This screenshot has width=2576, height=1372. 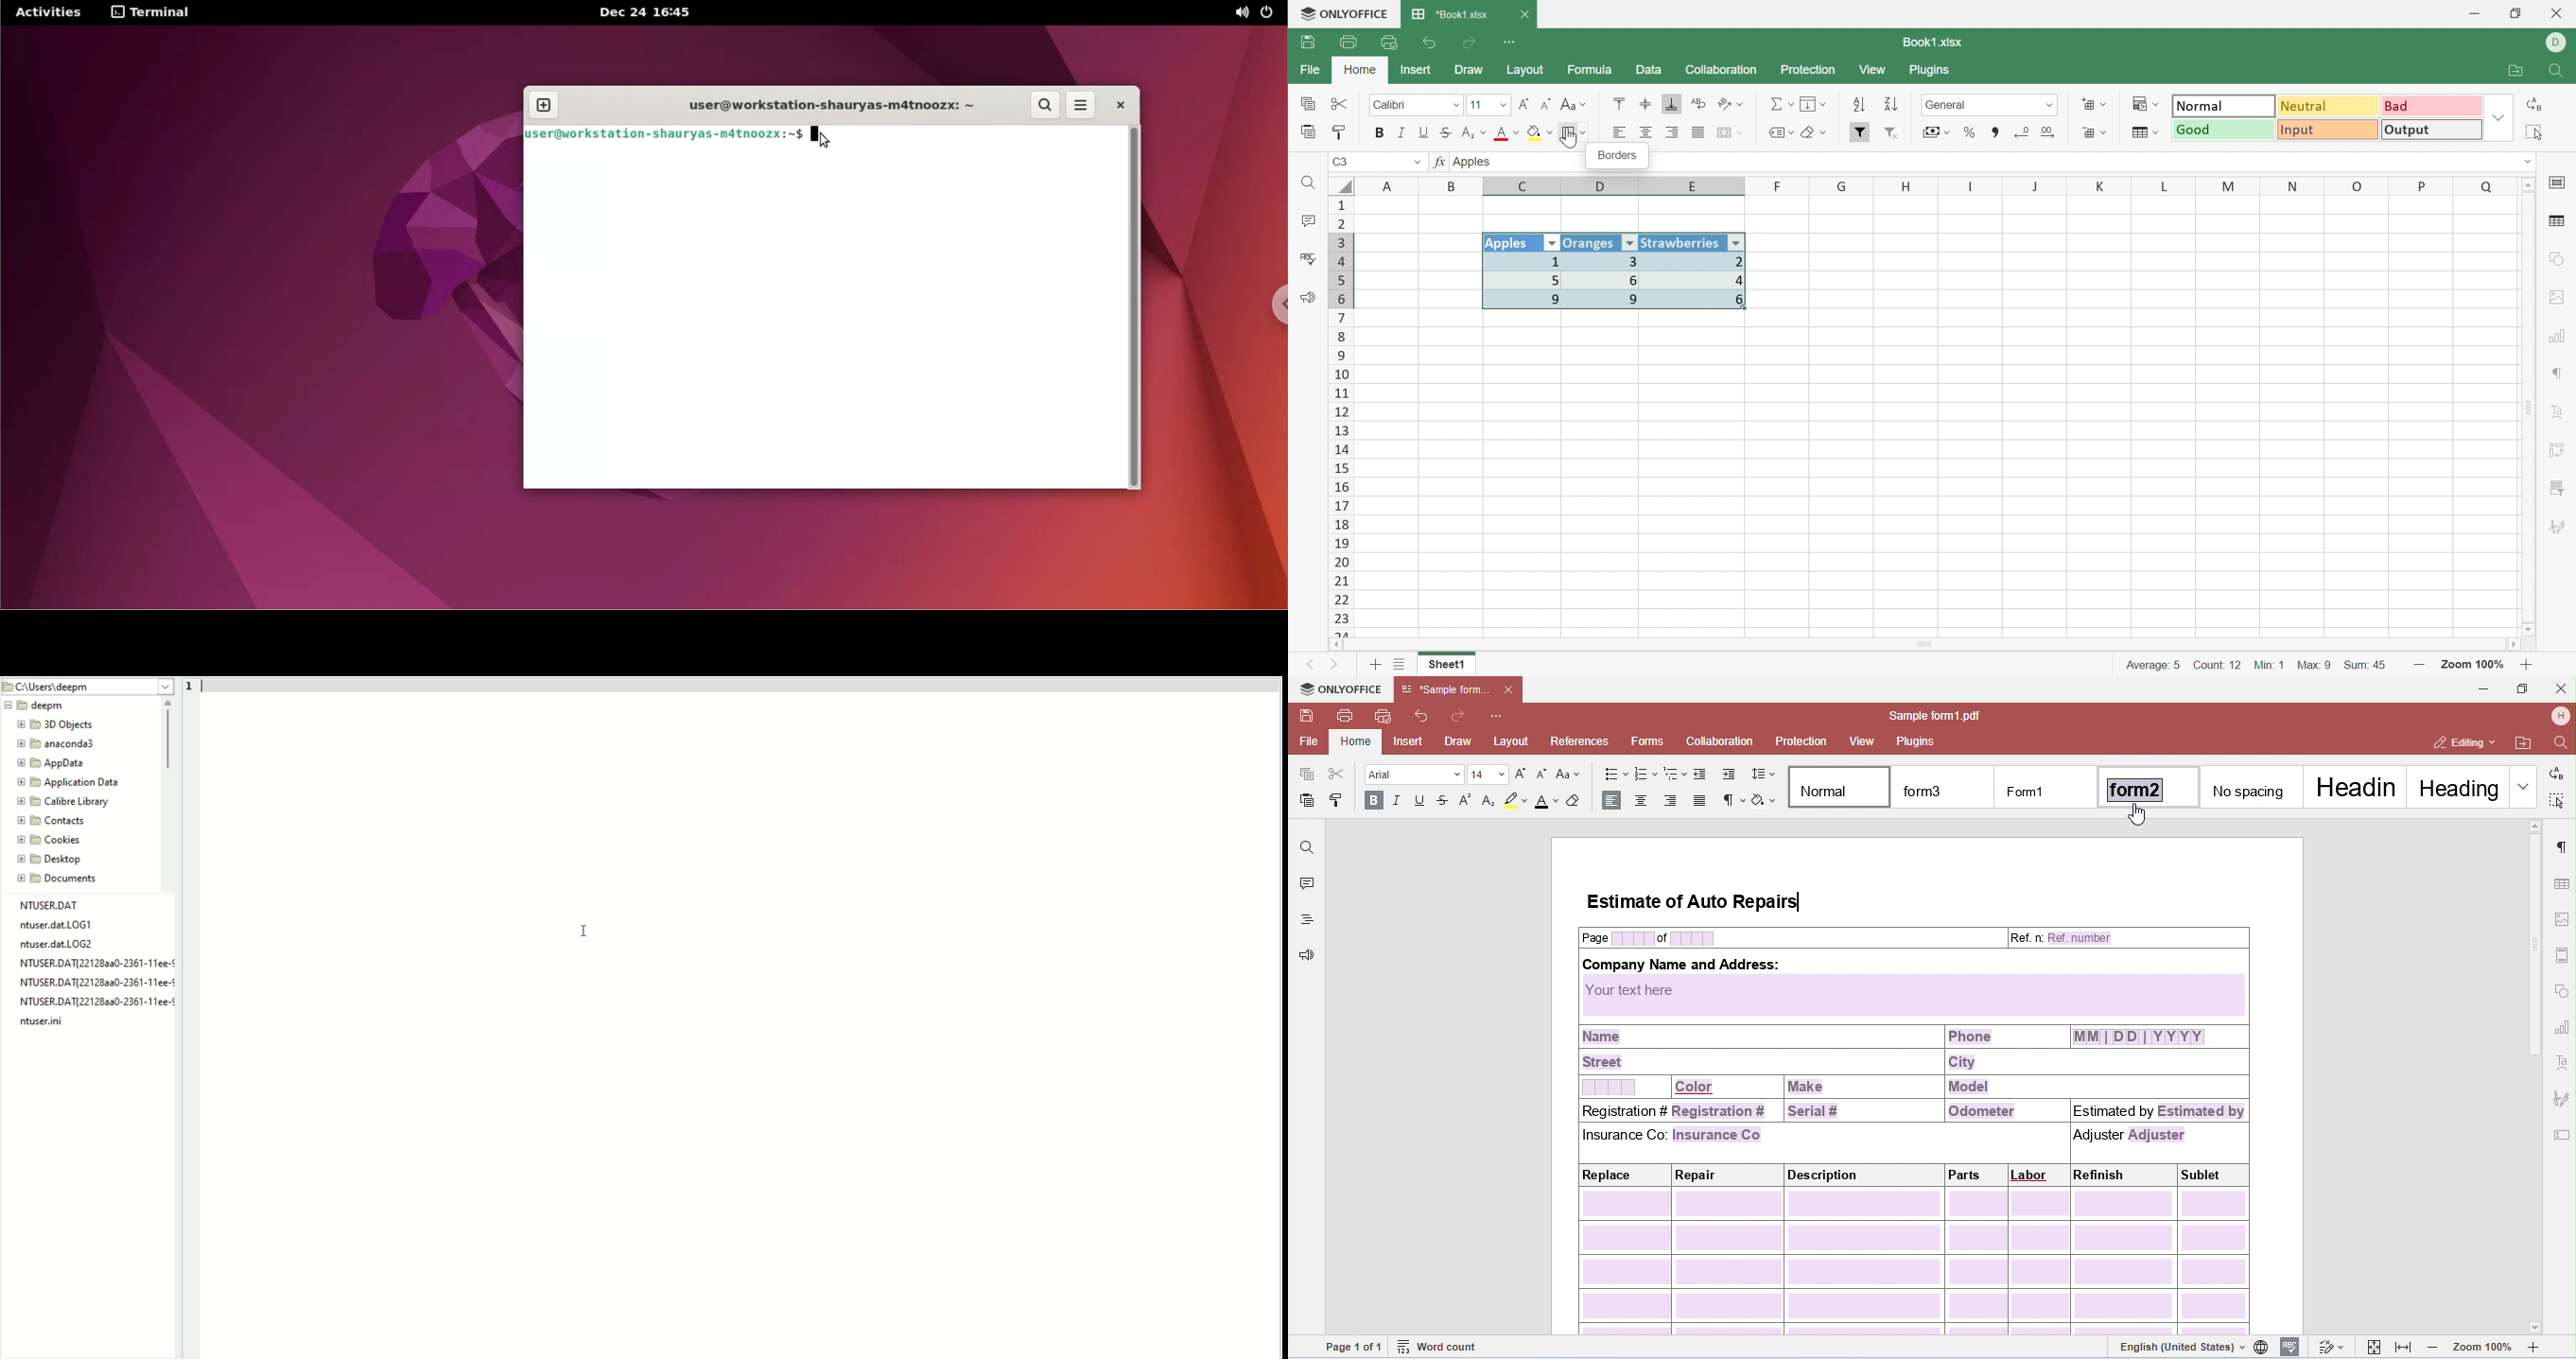 What do you see at coordinates (1971, 187) in the screenshot?
I see `I` at bounding box center [1971, 187].